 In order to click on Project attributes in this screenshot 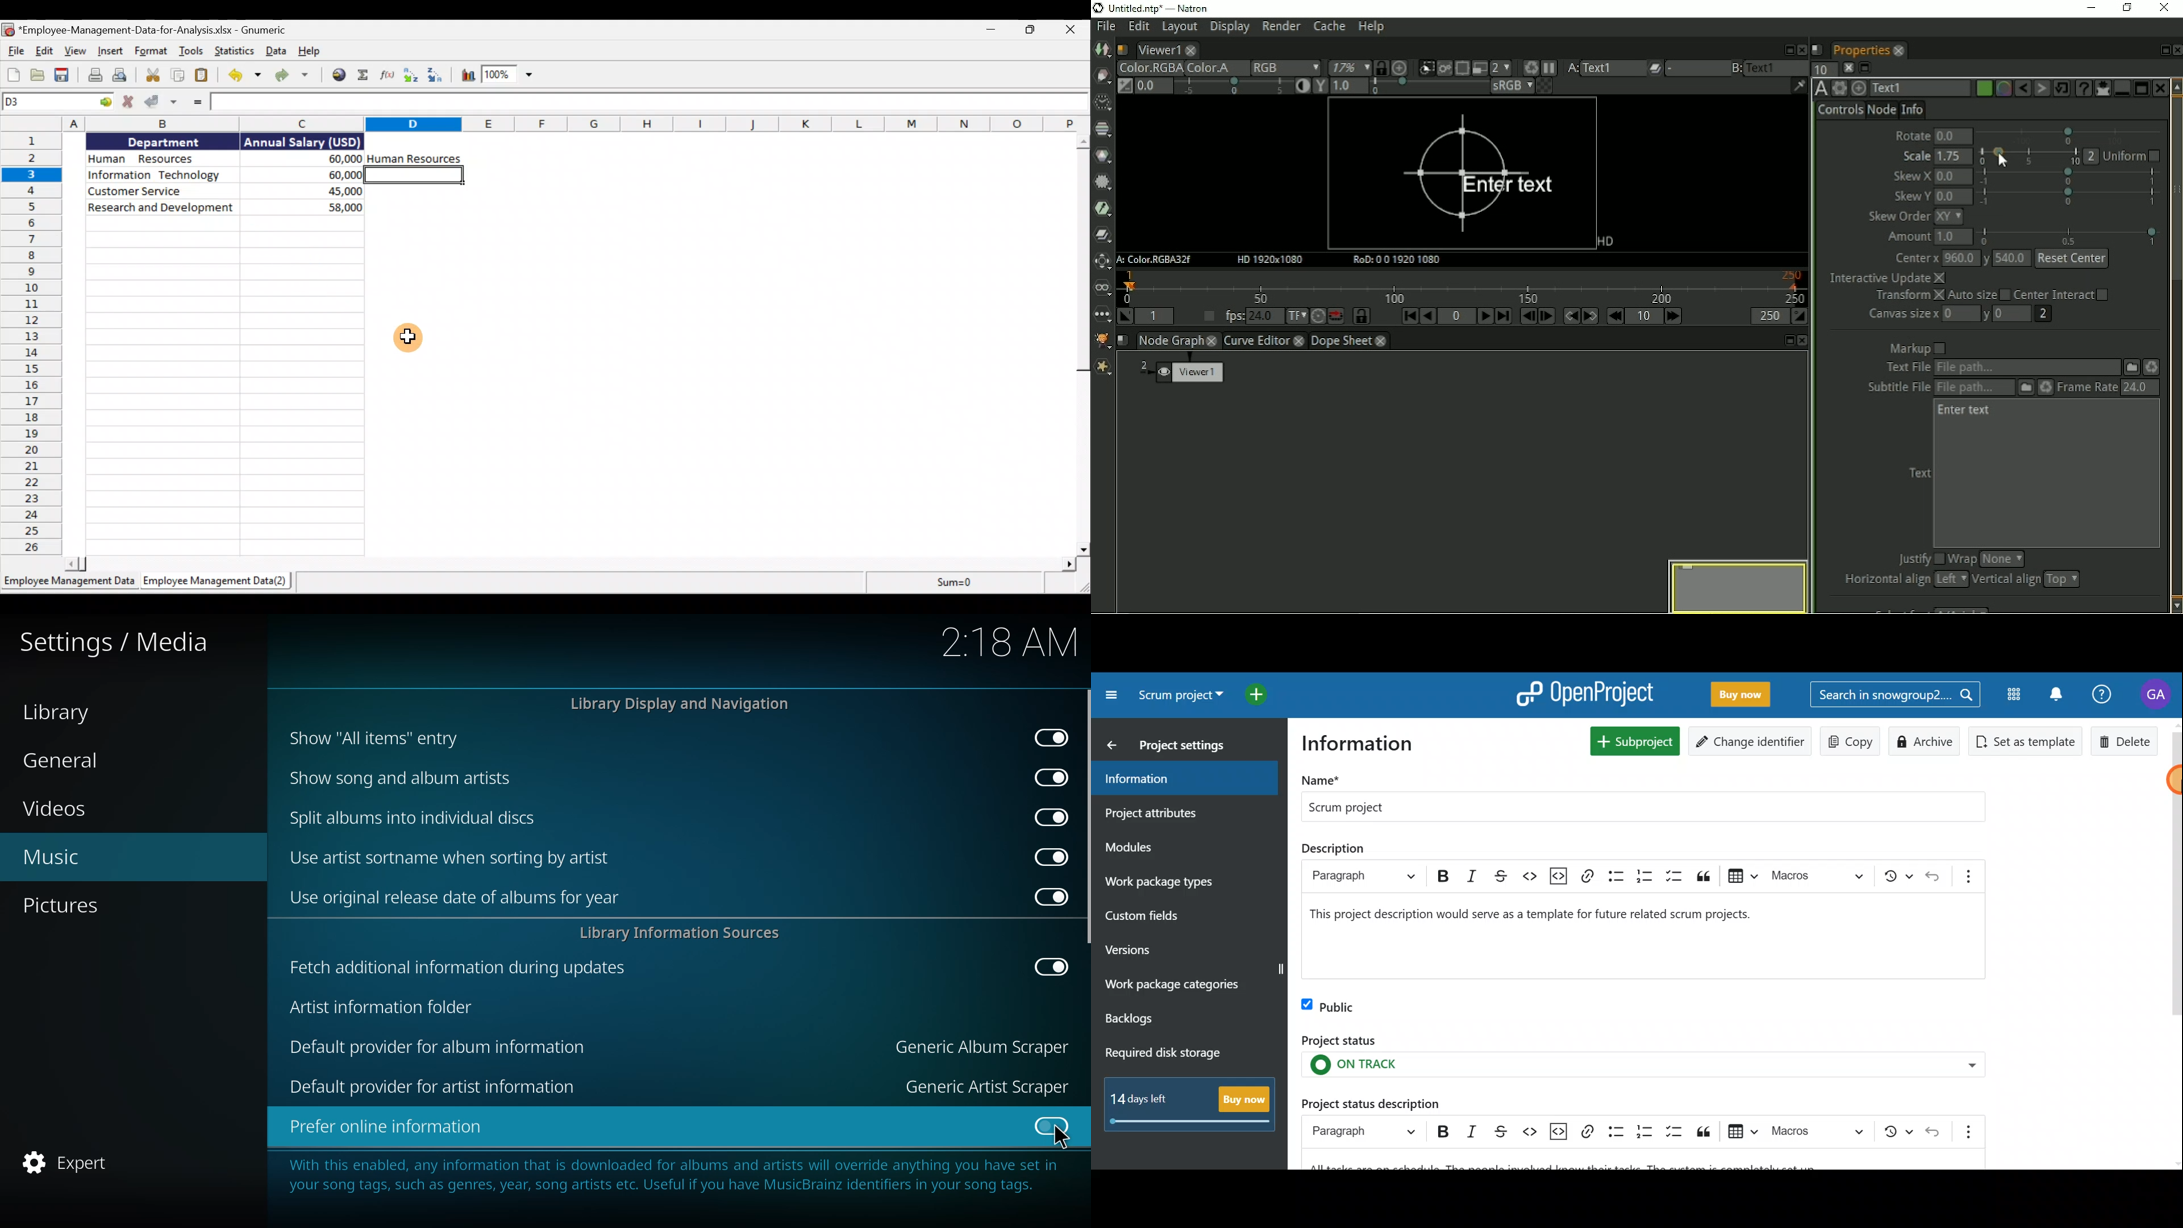, I will do `click(1172, 812)`.